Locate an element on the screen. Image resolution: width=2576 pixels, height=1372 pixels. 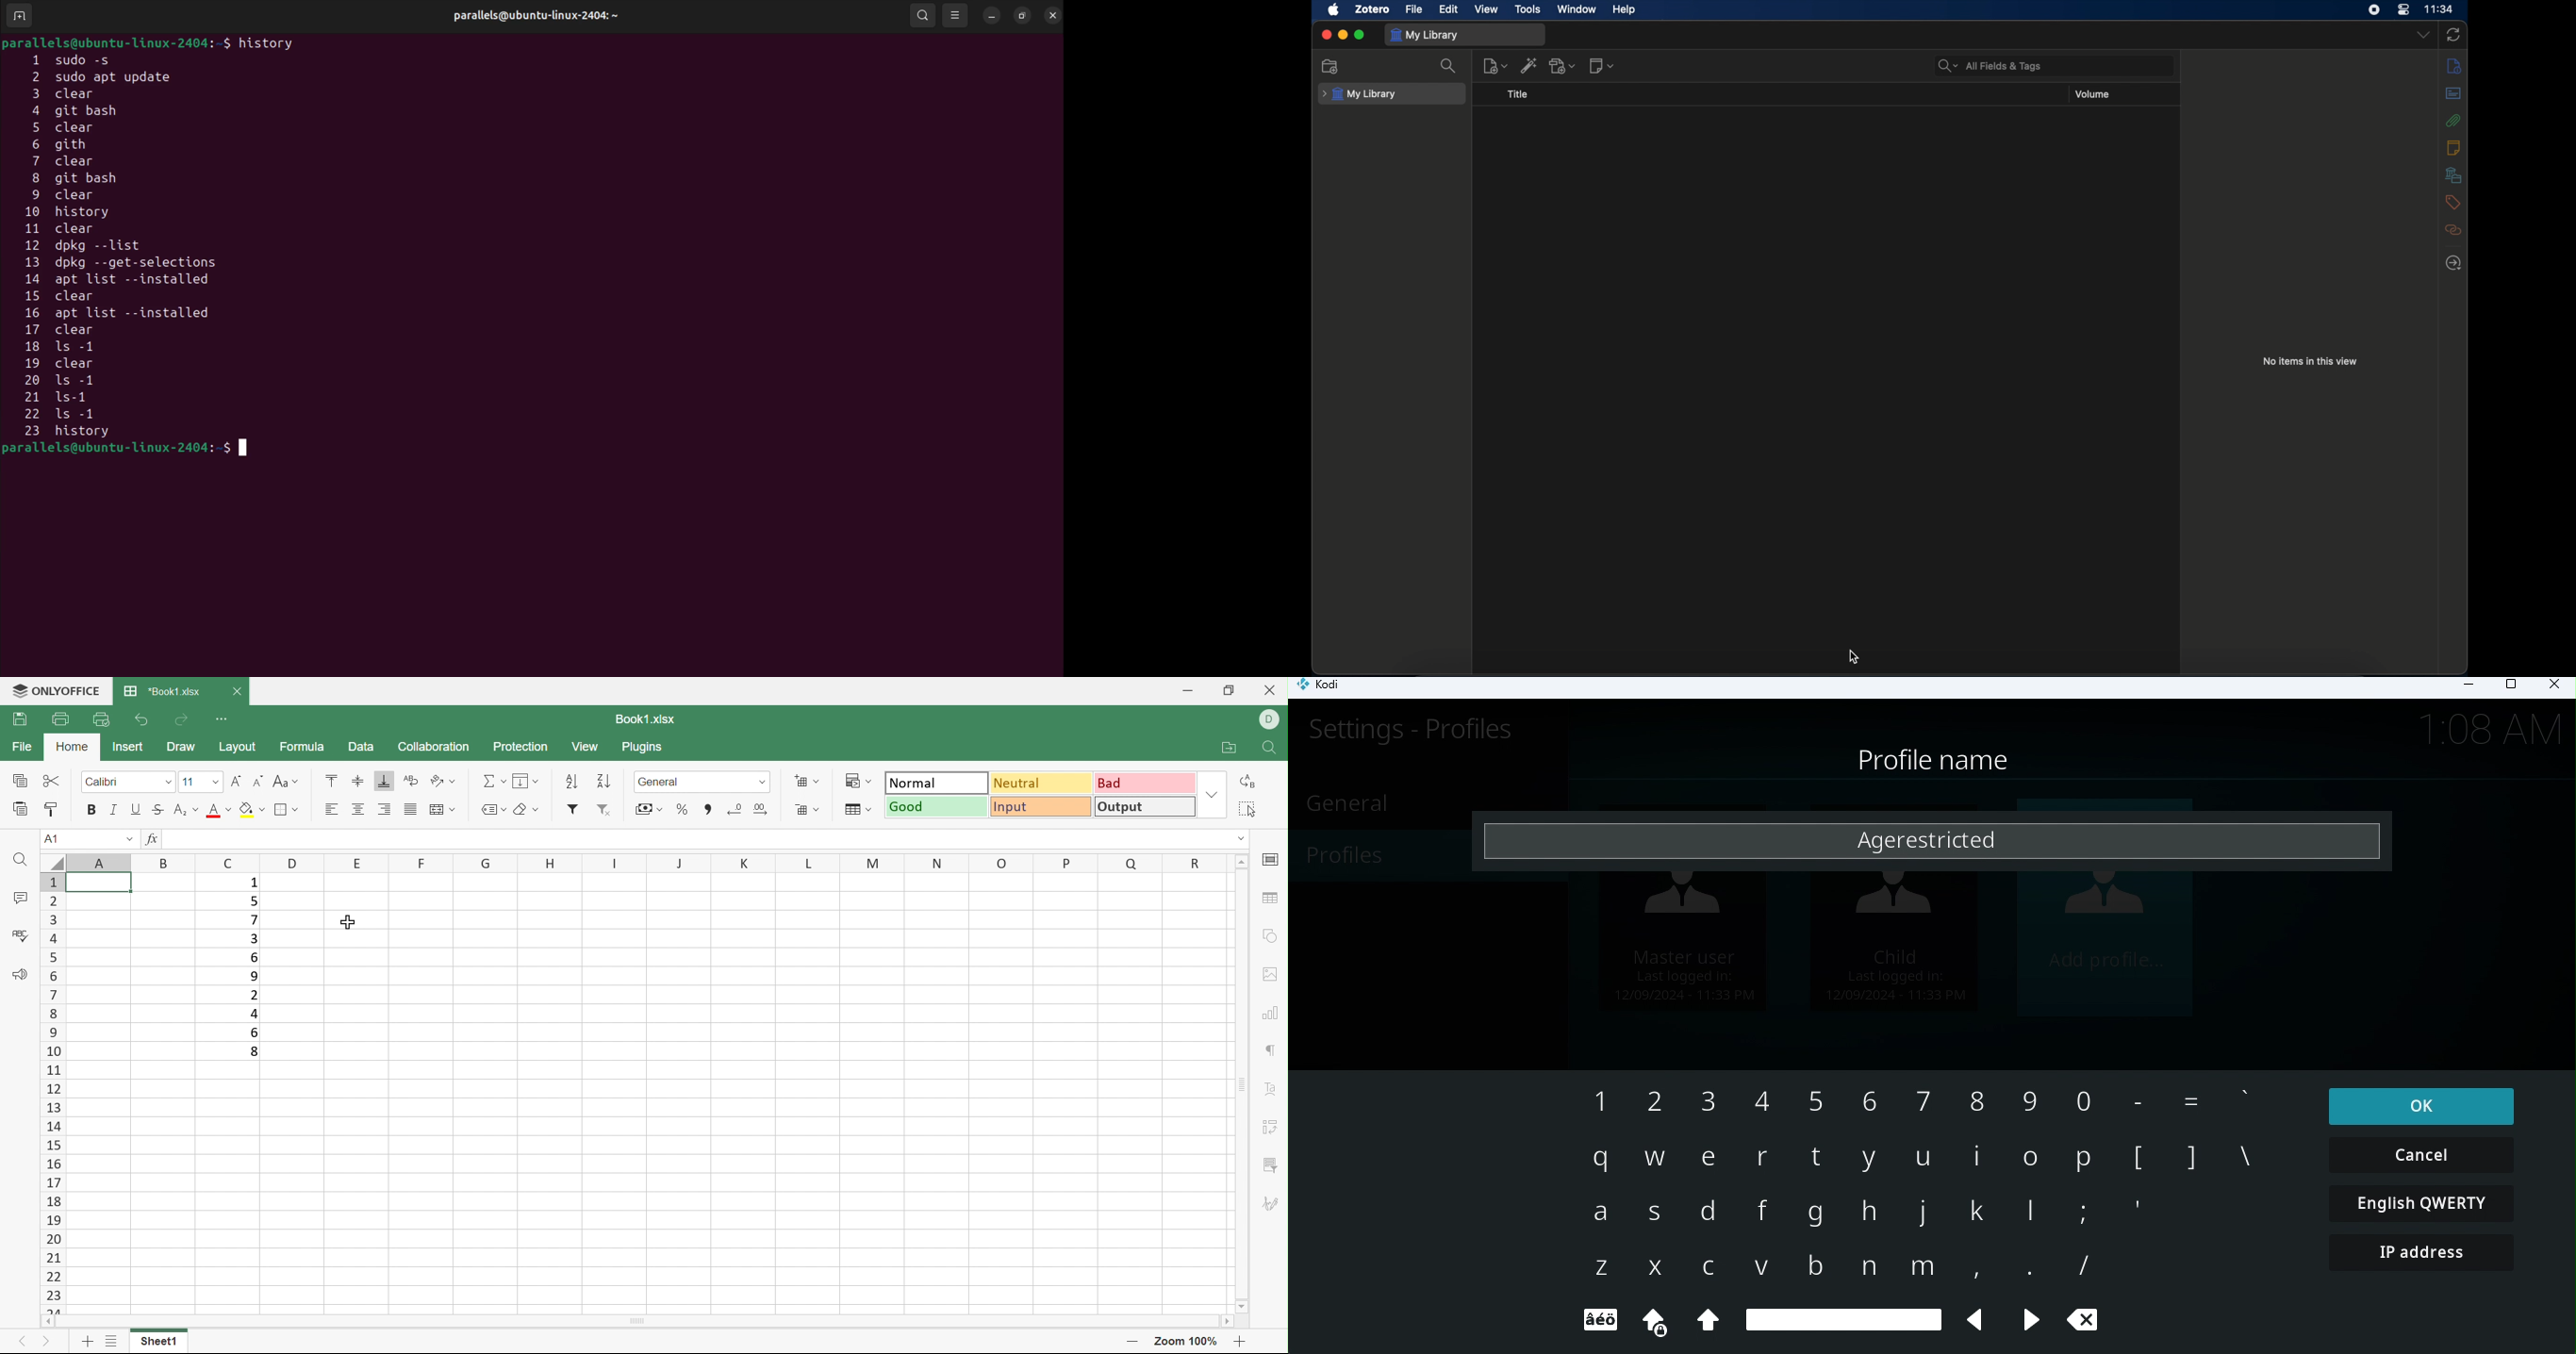
chart settings is located at coordinates (1273, 1014).